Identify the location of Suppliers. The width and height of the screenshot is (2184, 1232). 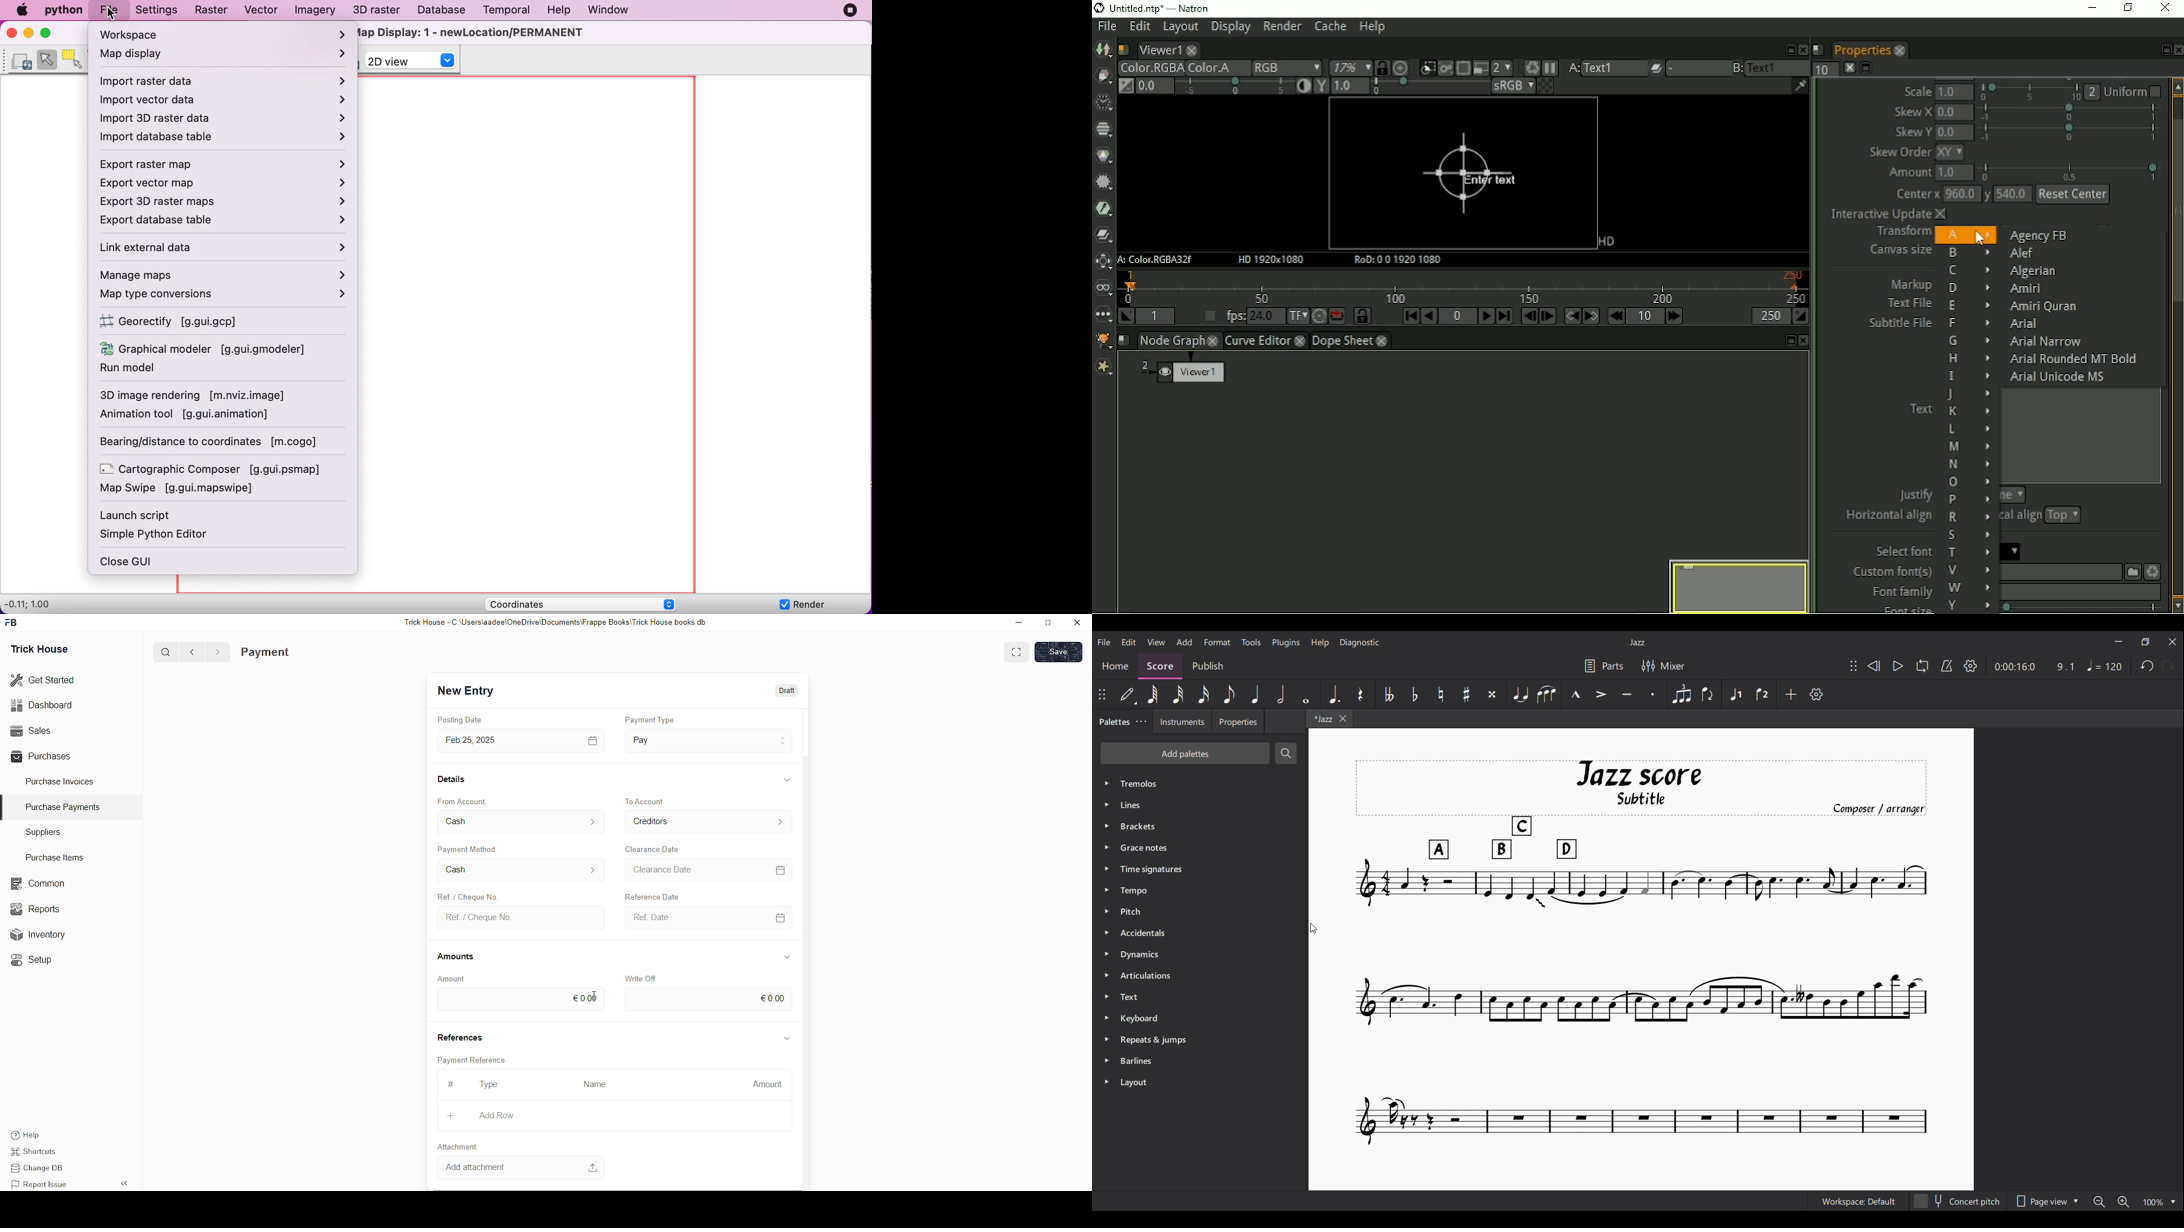
(39, 832).